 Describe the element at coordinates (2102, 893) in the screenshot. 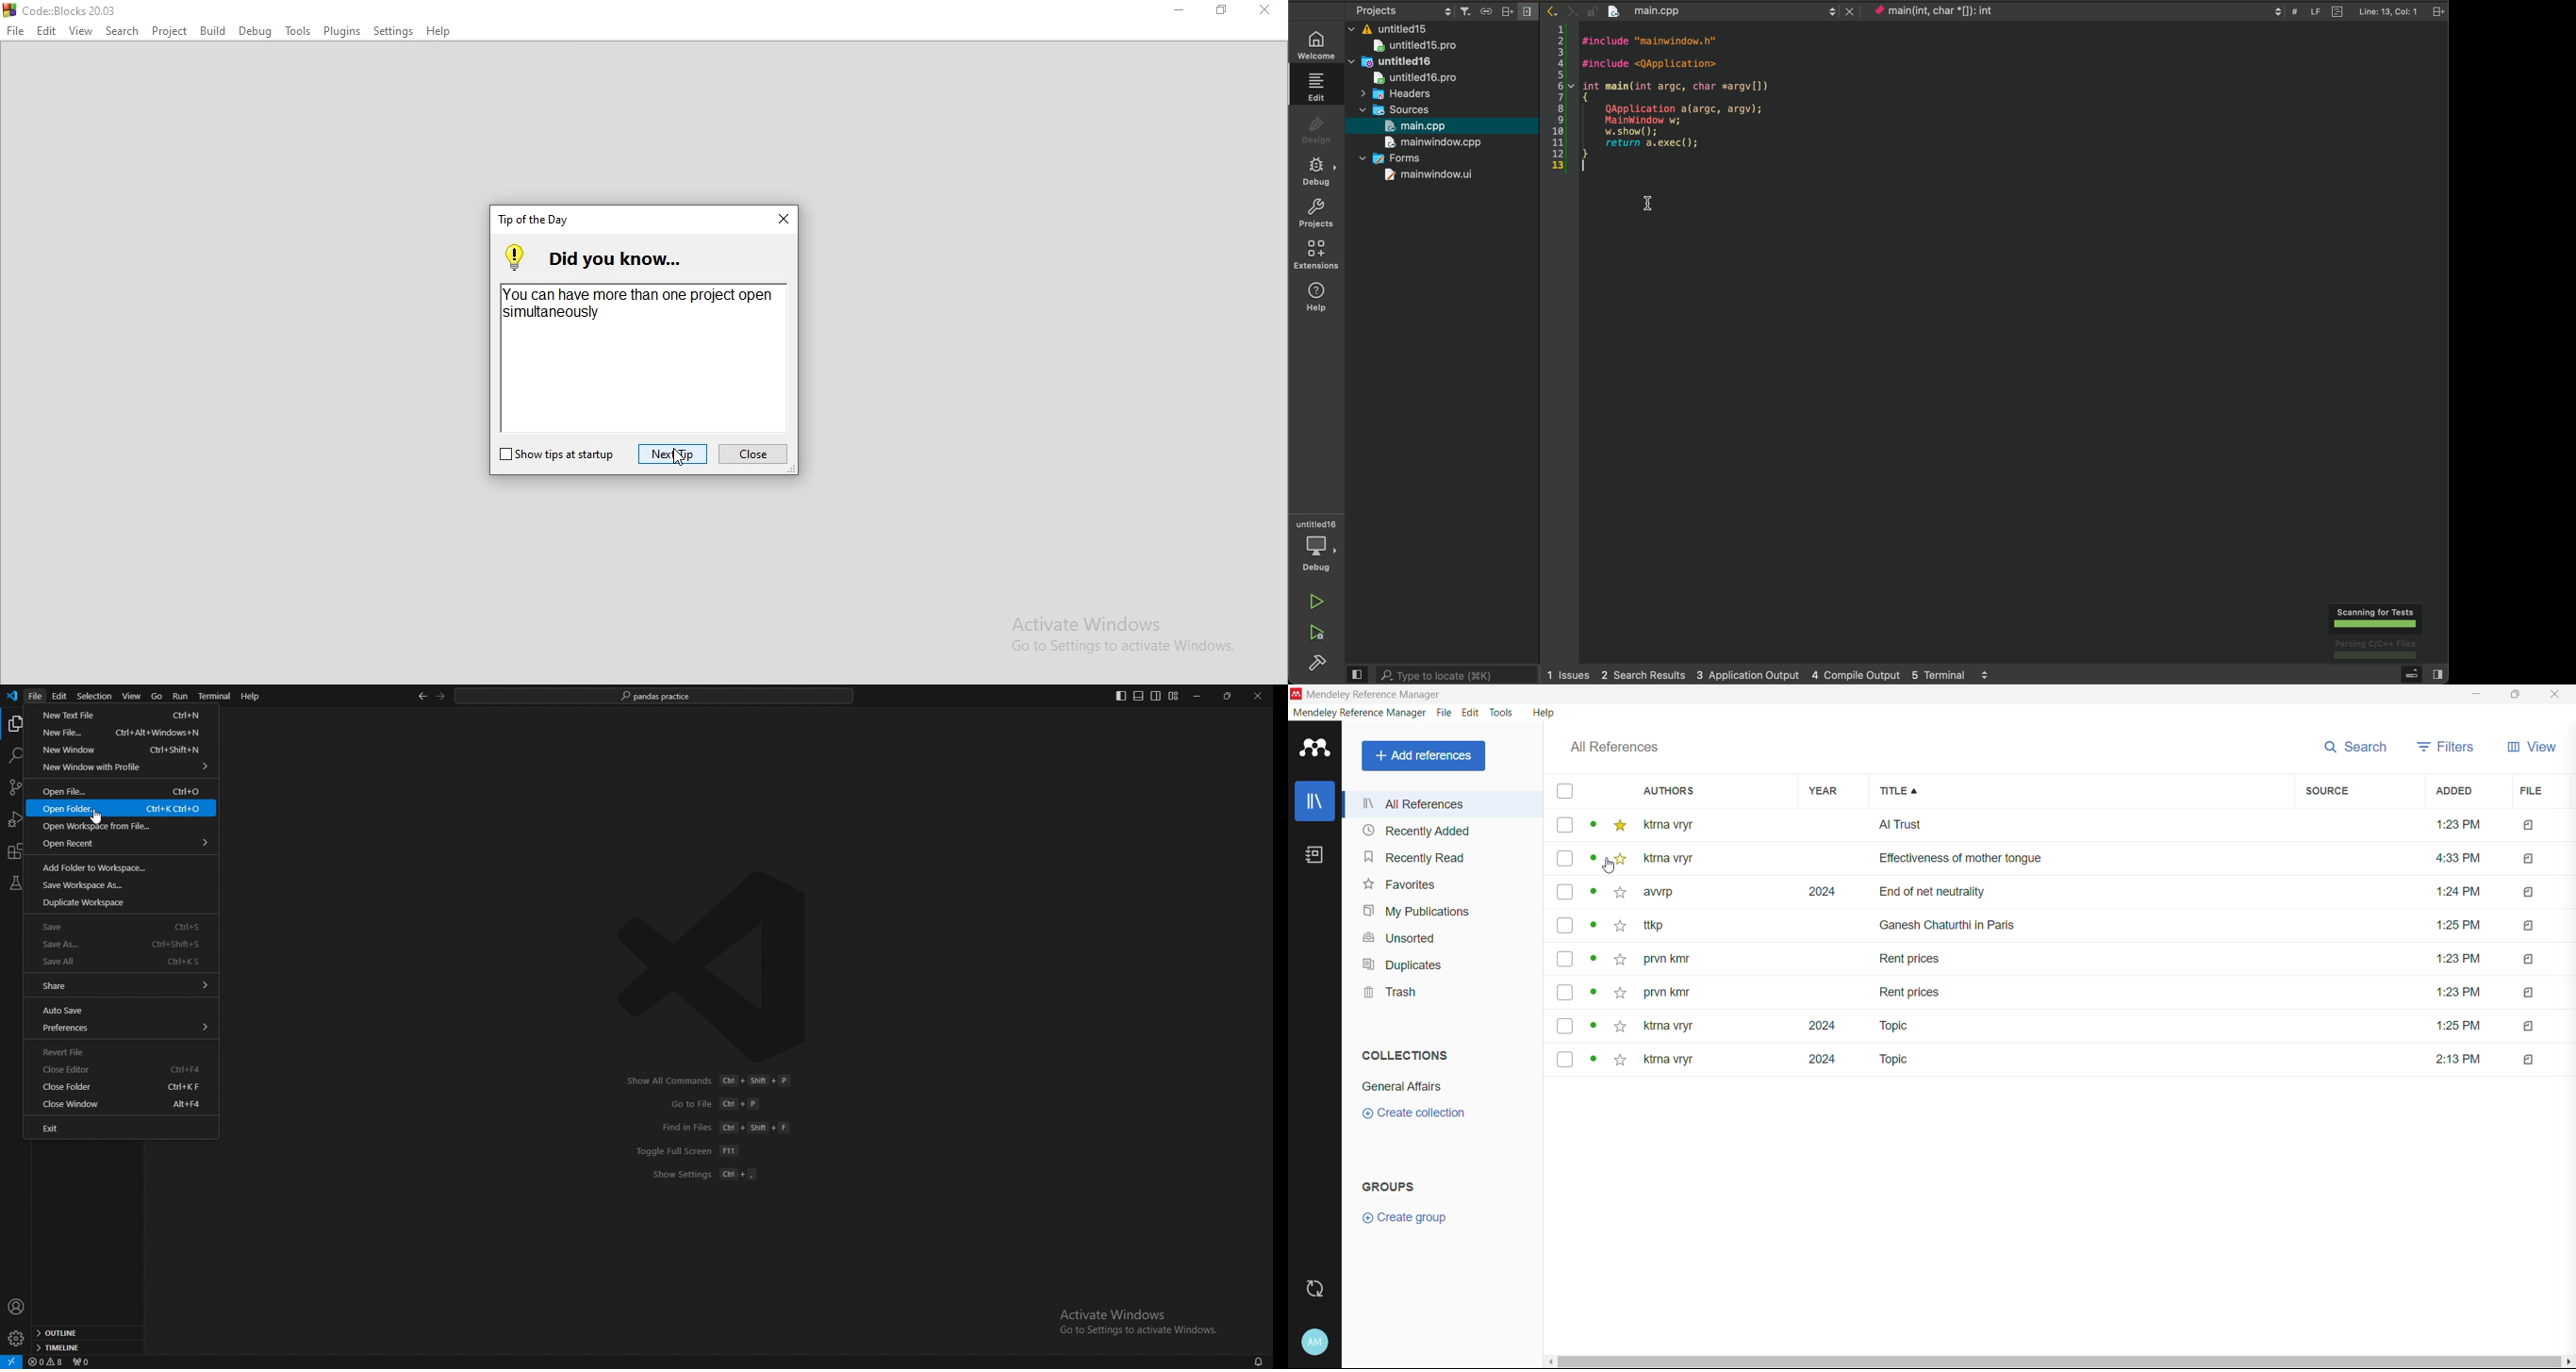

I see `end of net neutrally ` at that location.